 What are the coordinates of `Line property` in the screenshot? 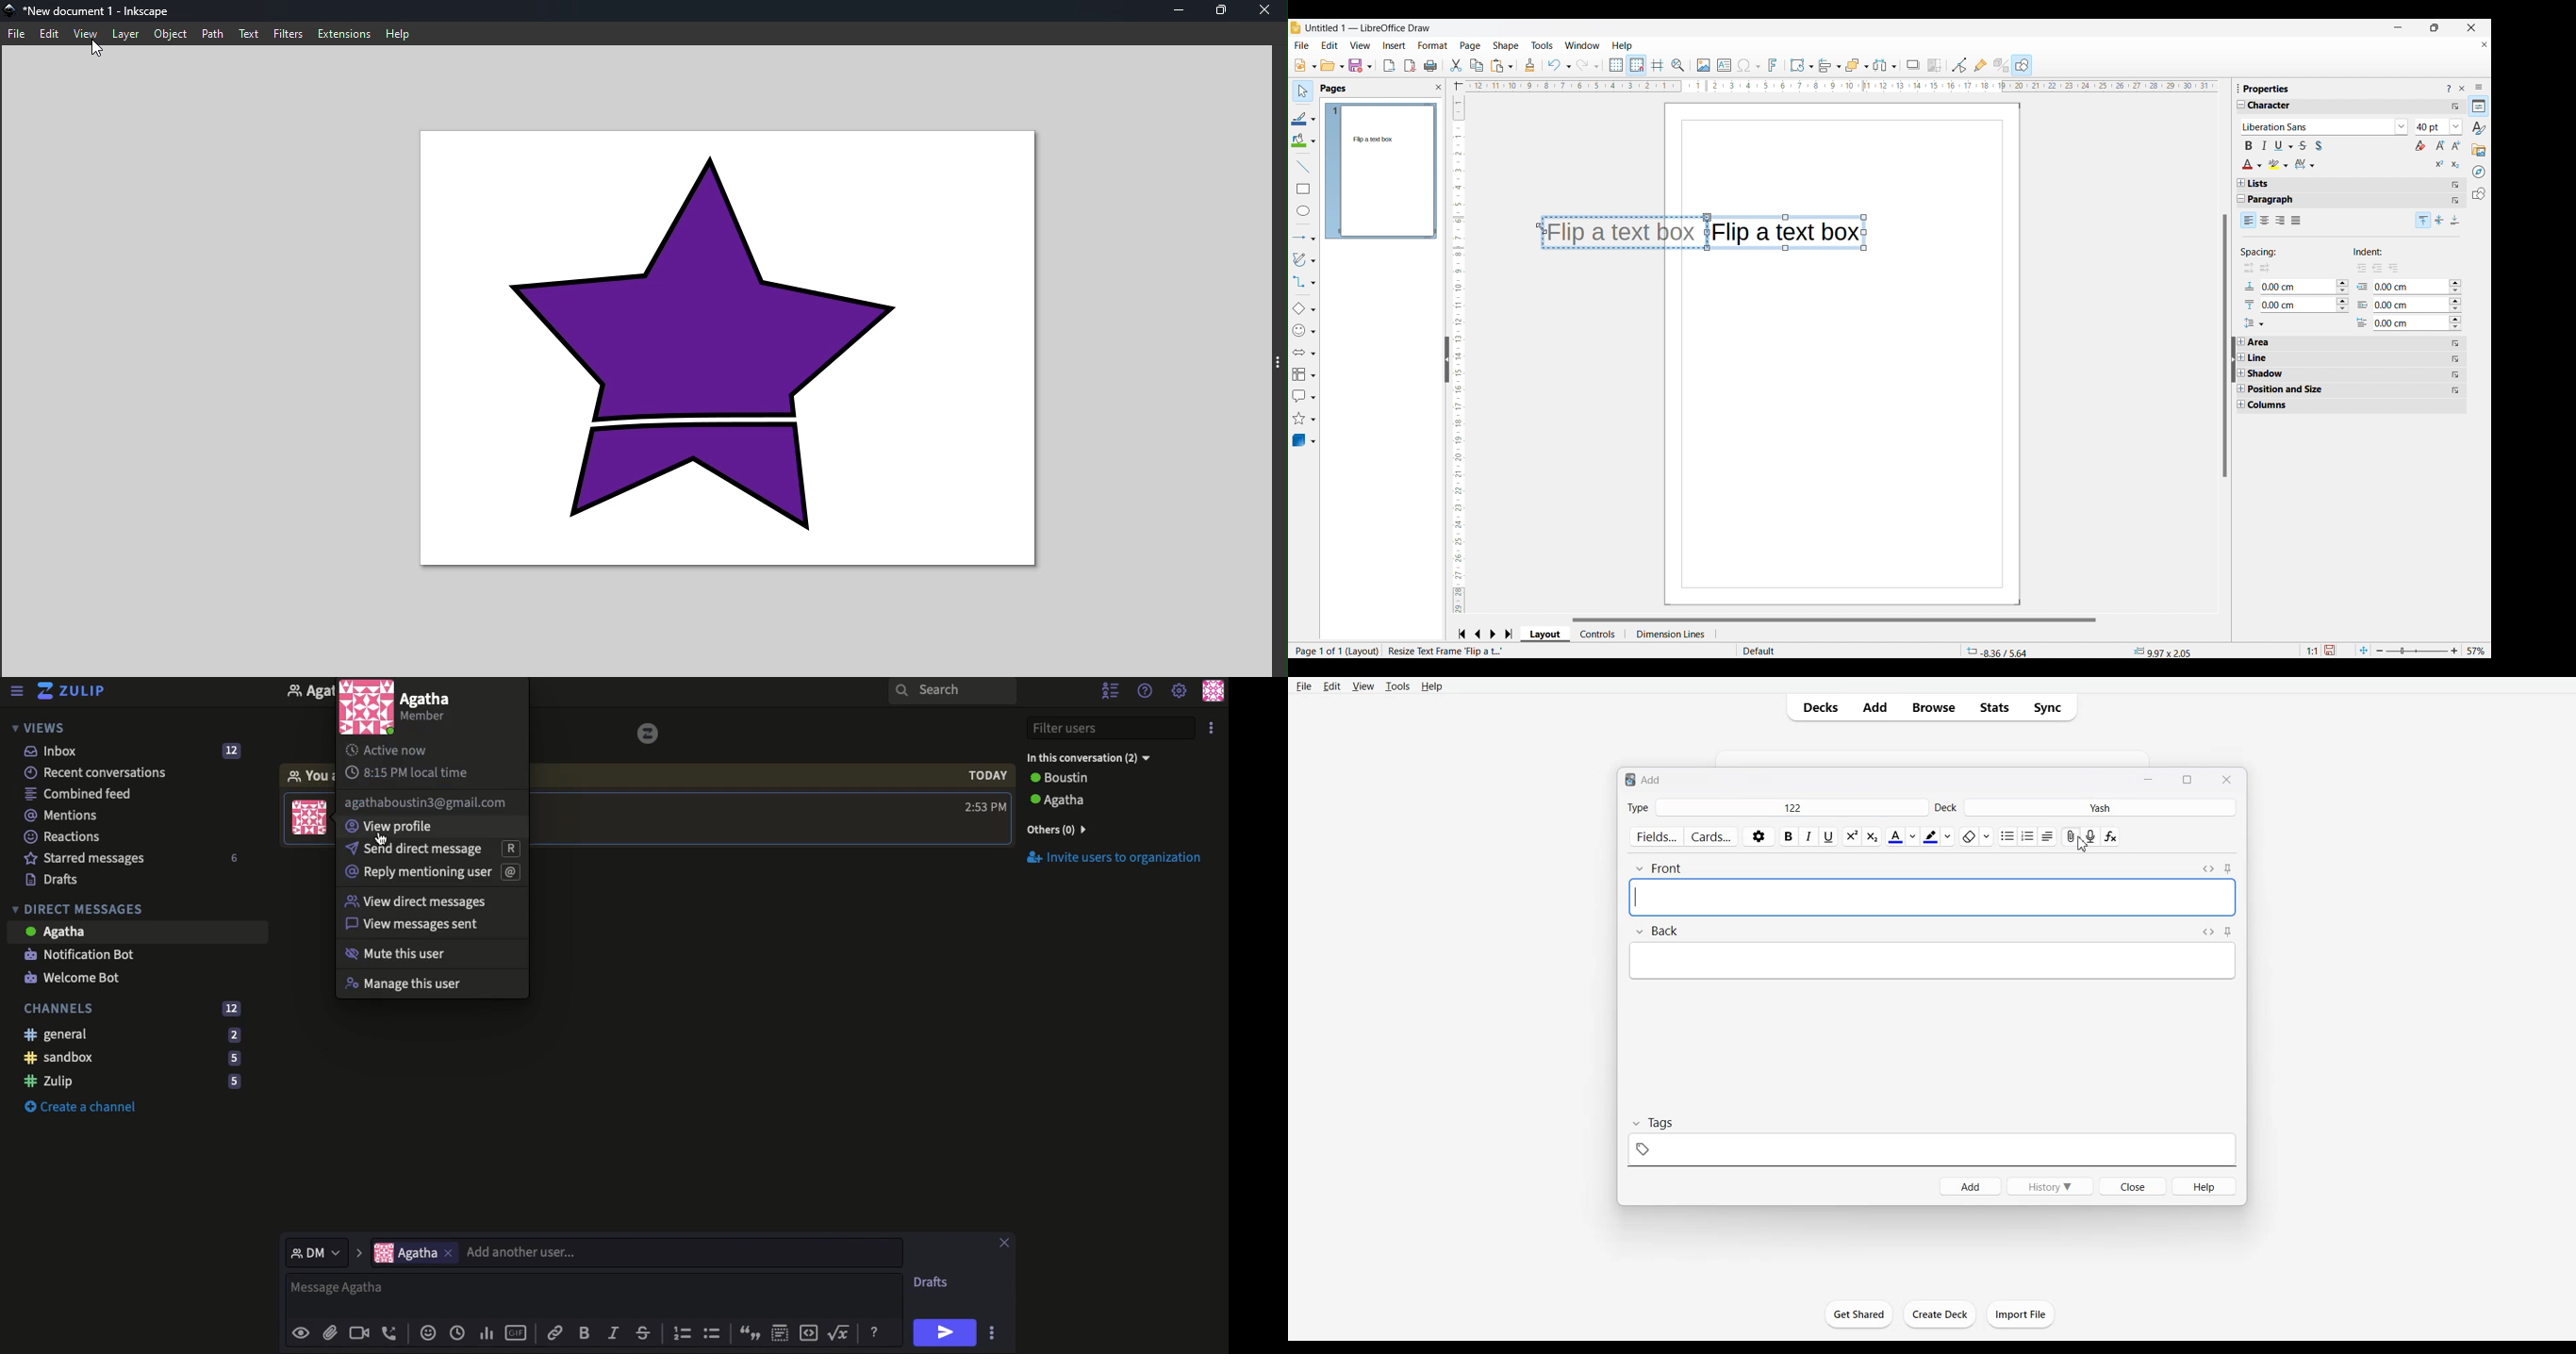 It's located at (2282, 358).